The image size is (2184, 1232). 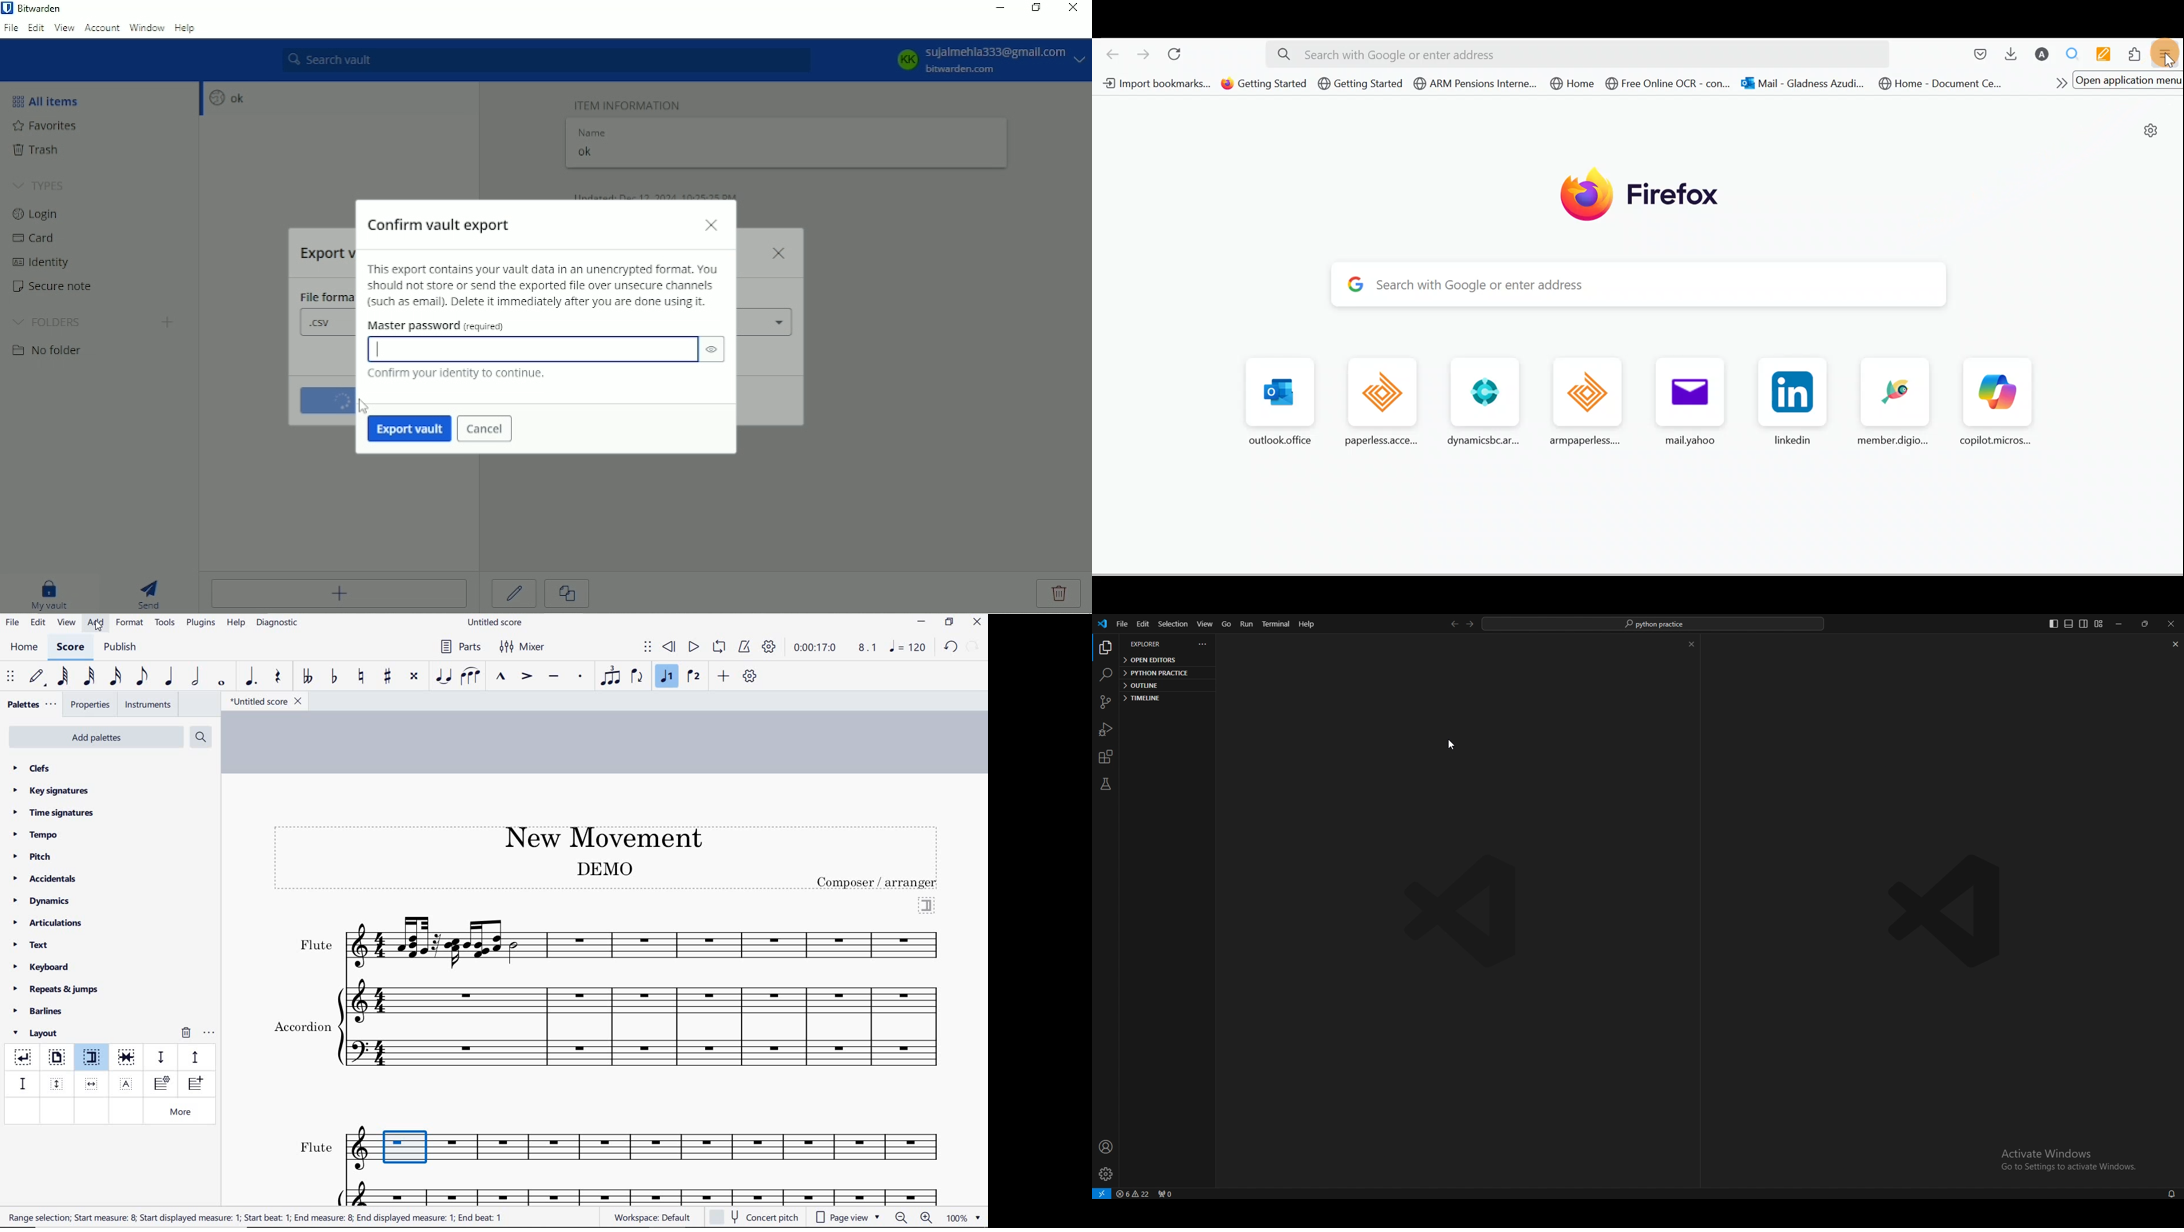 I want to click on Bookmark 1, so click(x=1155, y=84).